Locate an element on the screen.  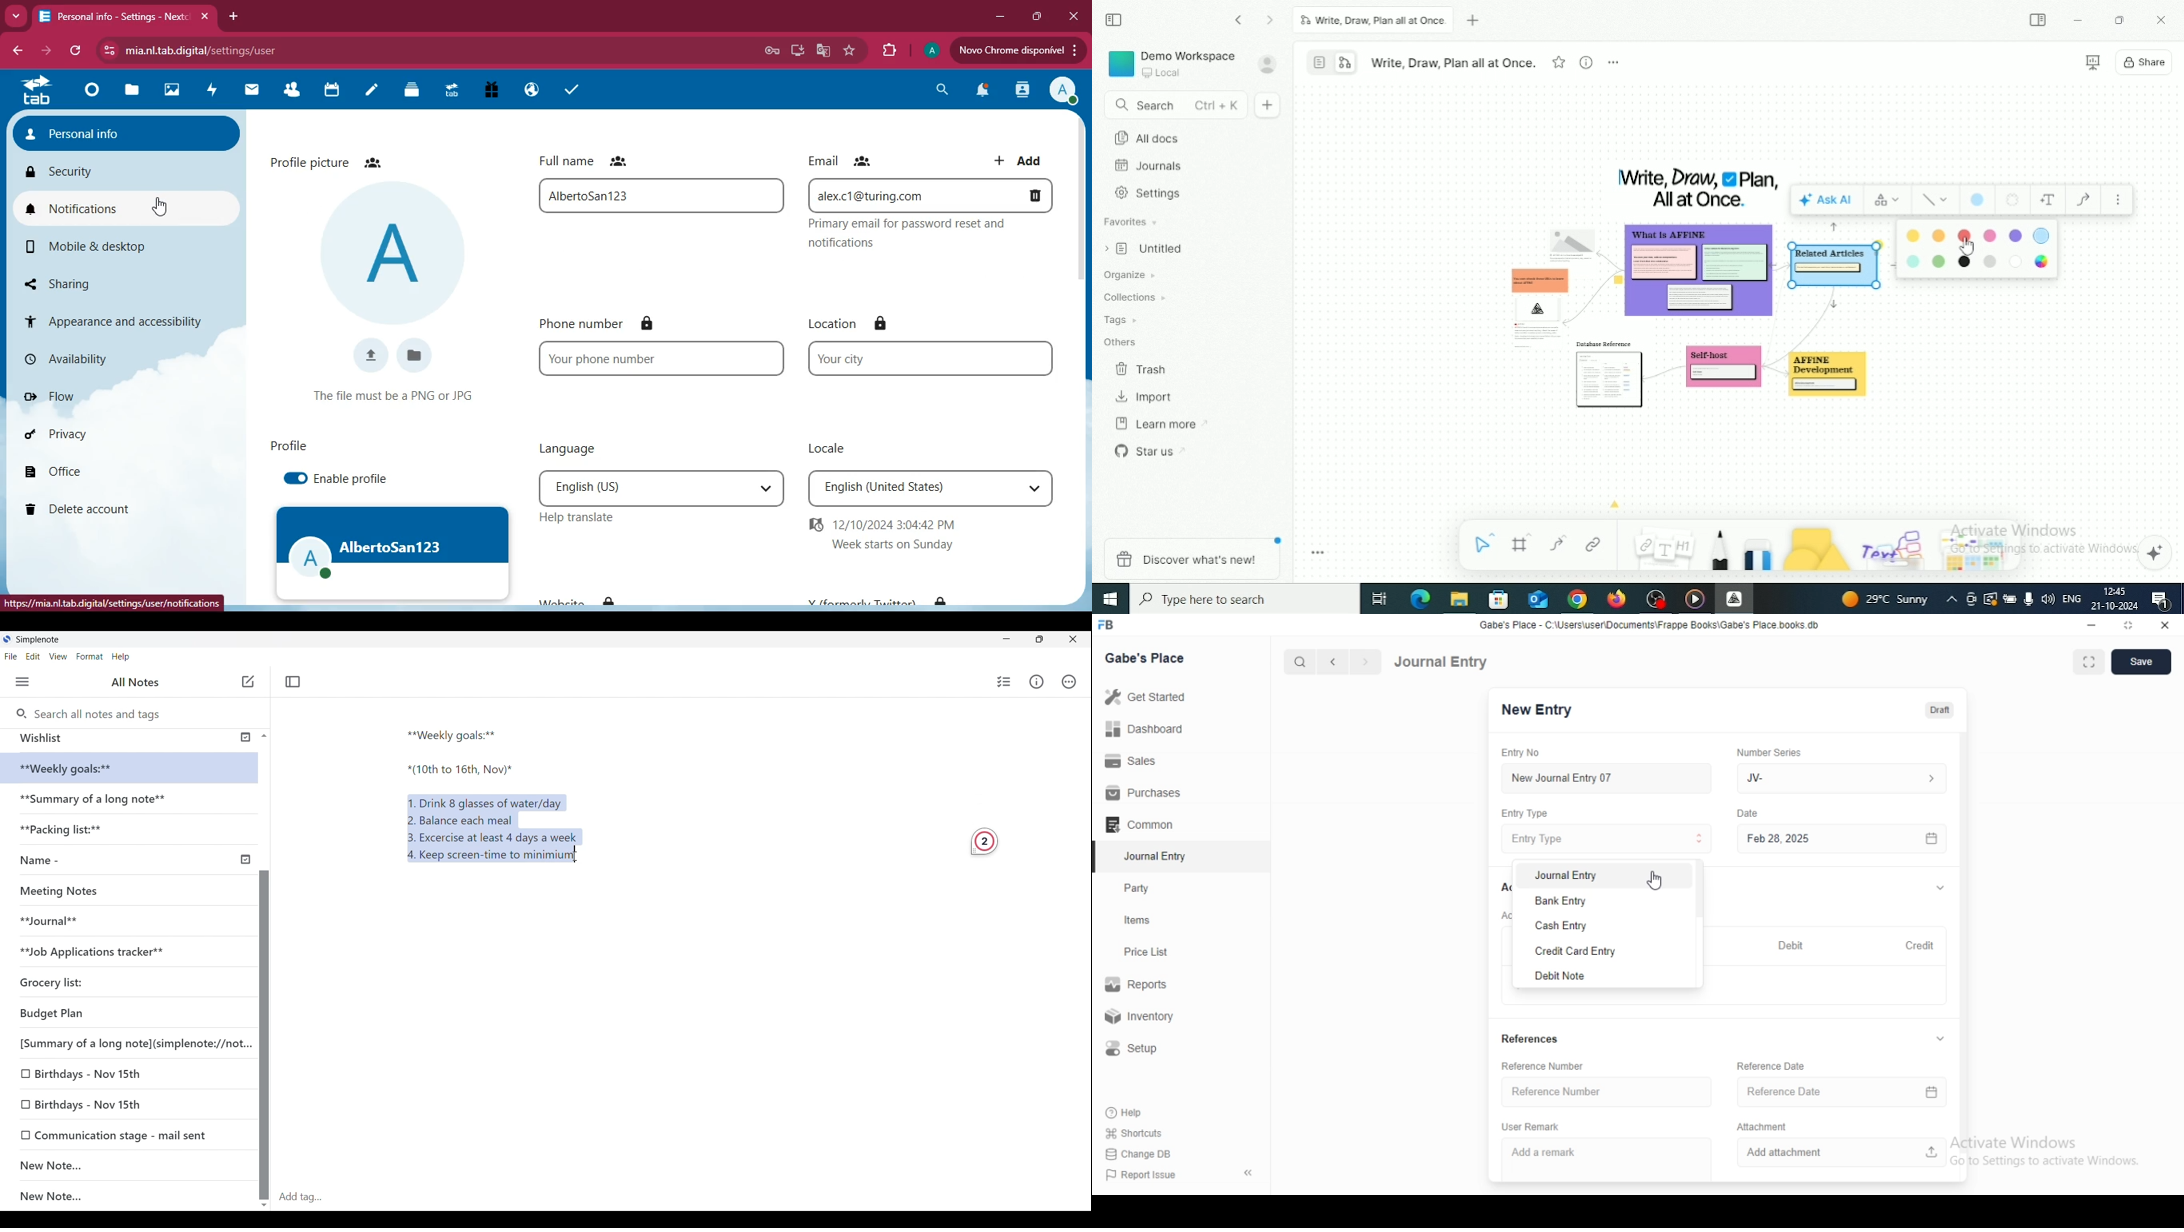
4. Keep screen-time to minimium is located at coordinates (488, 857).